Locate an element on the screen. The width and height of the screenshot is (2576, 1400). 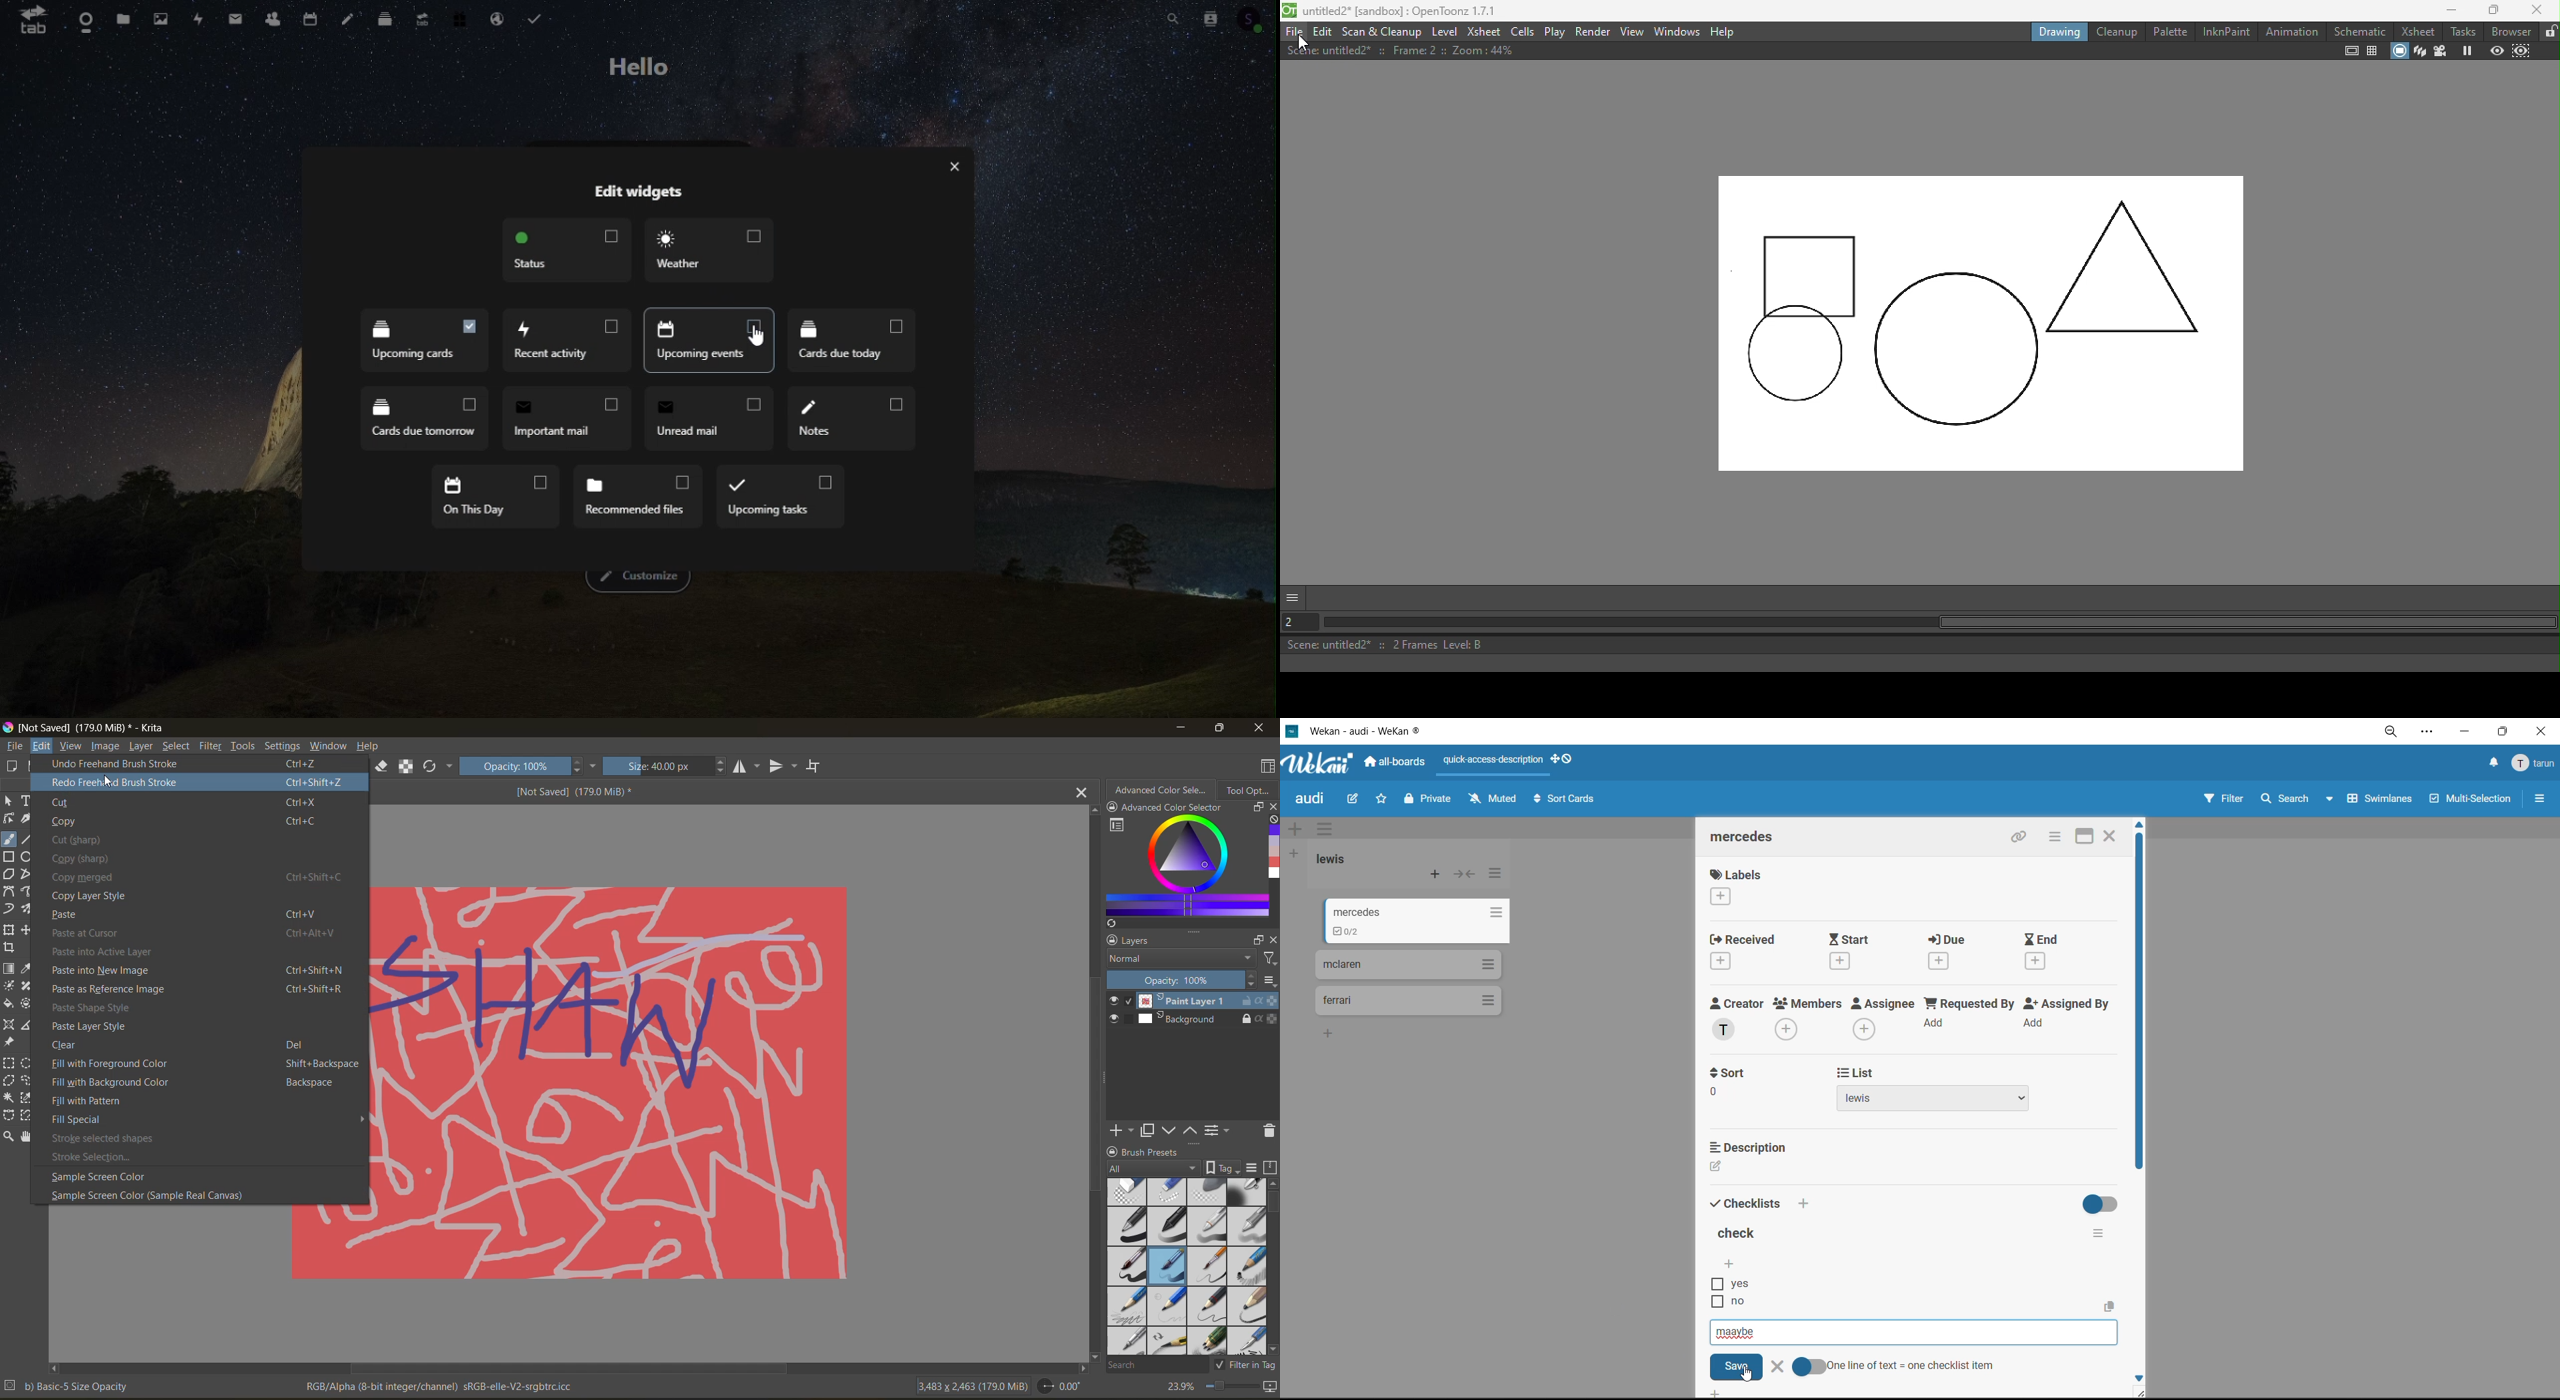
eyedropper color sample tool is located at coordinates (28, 970).